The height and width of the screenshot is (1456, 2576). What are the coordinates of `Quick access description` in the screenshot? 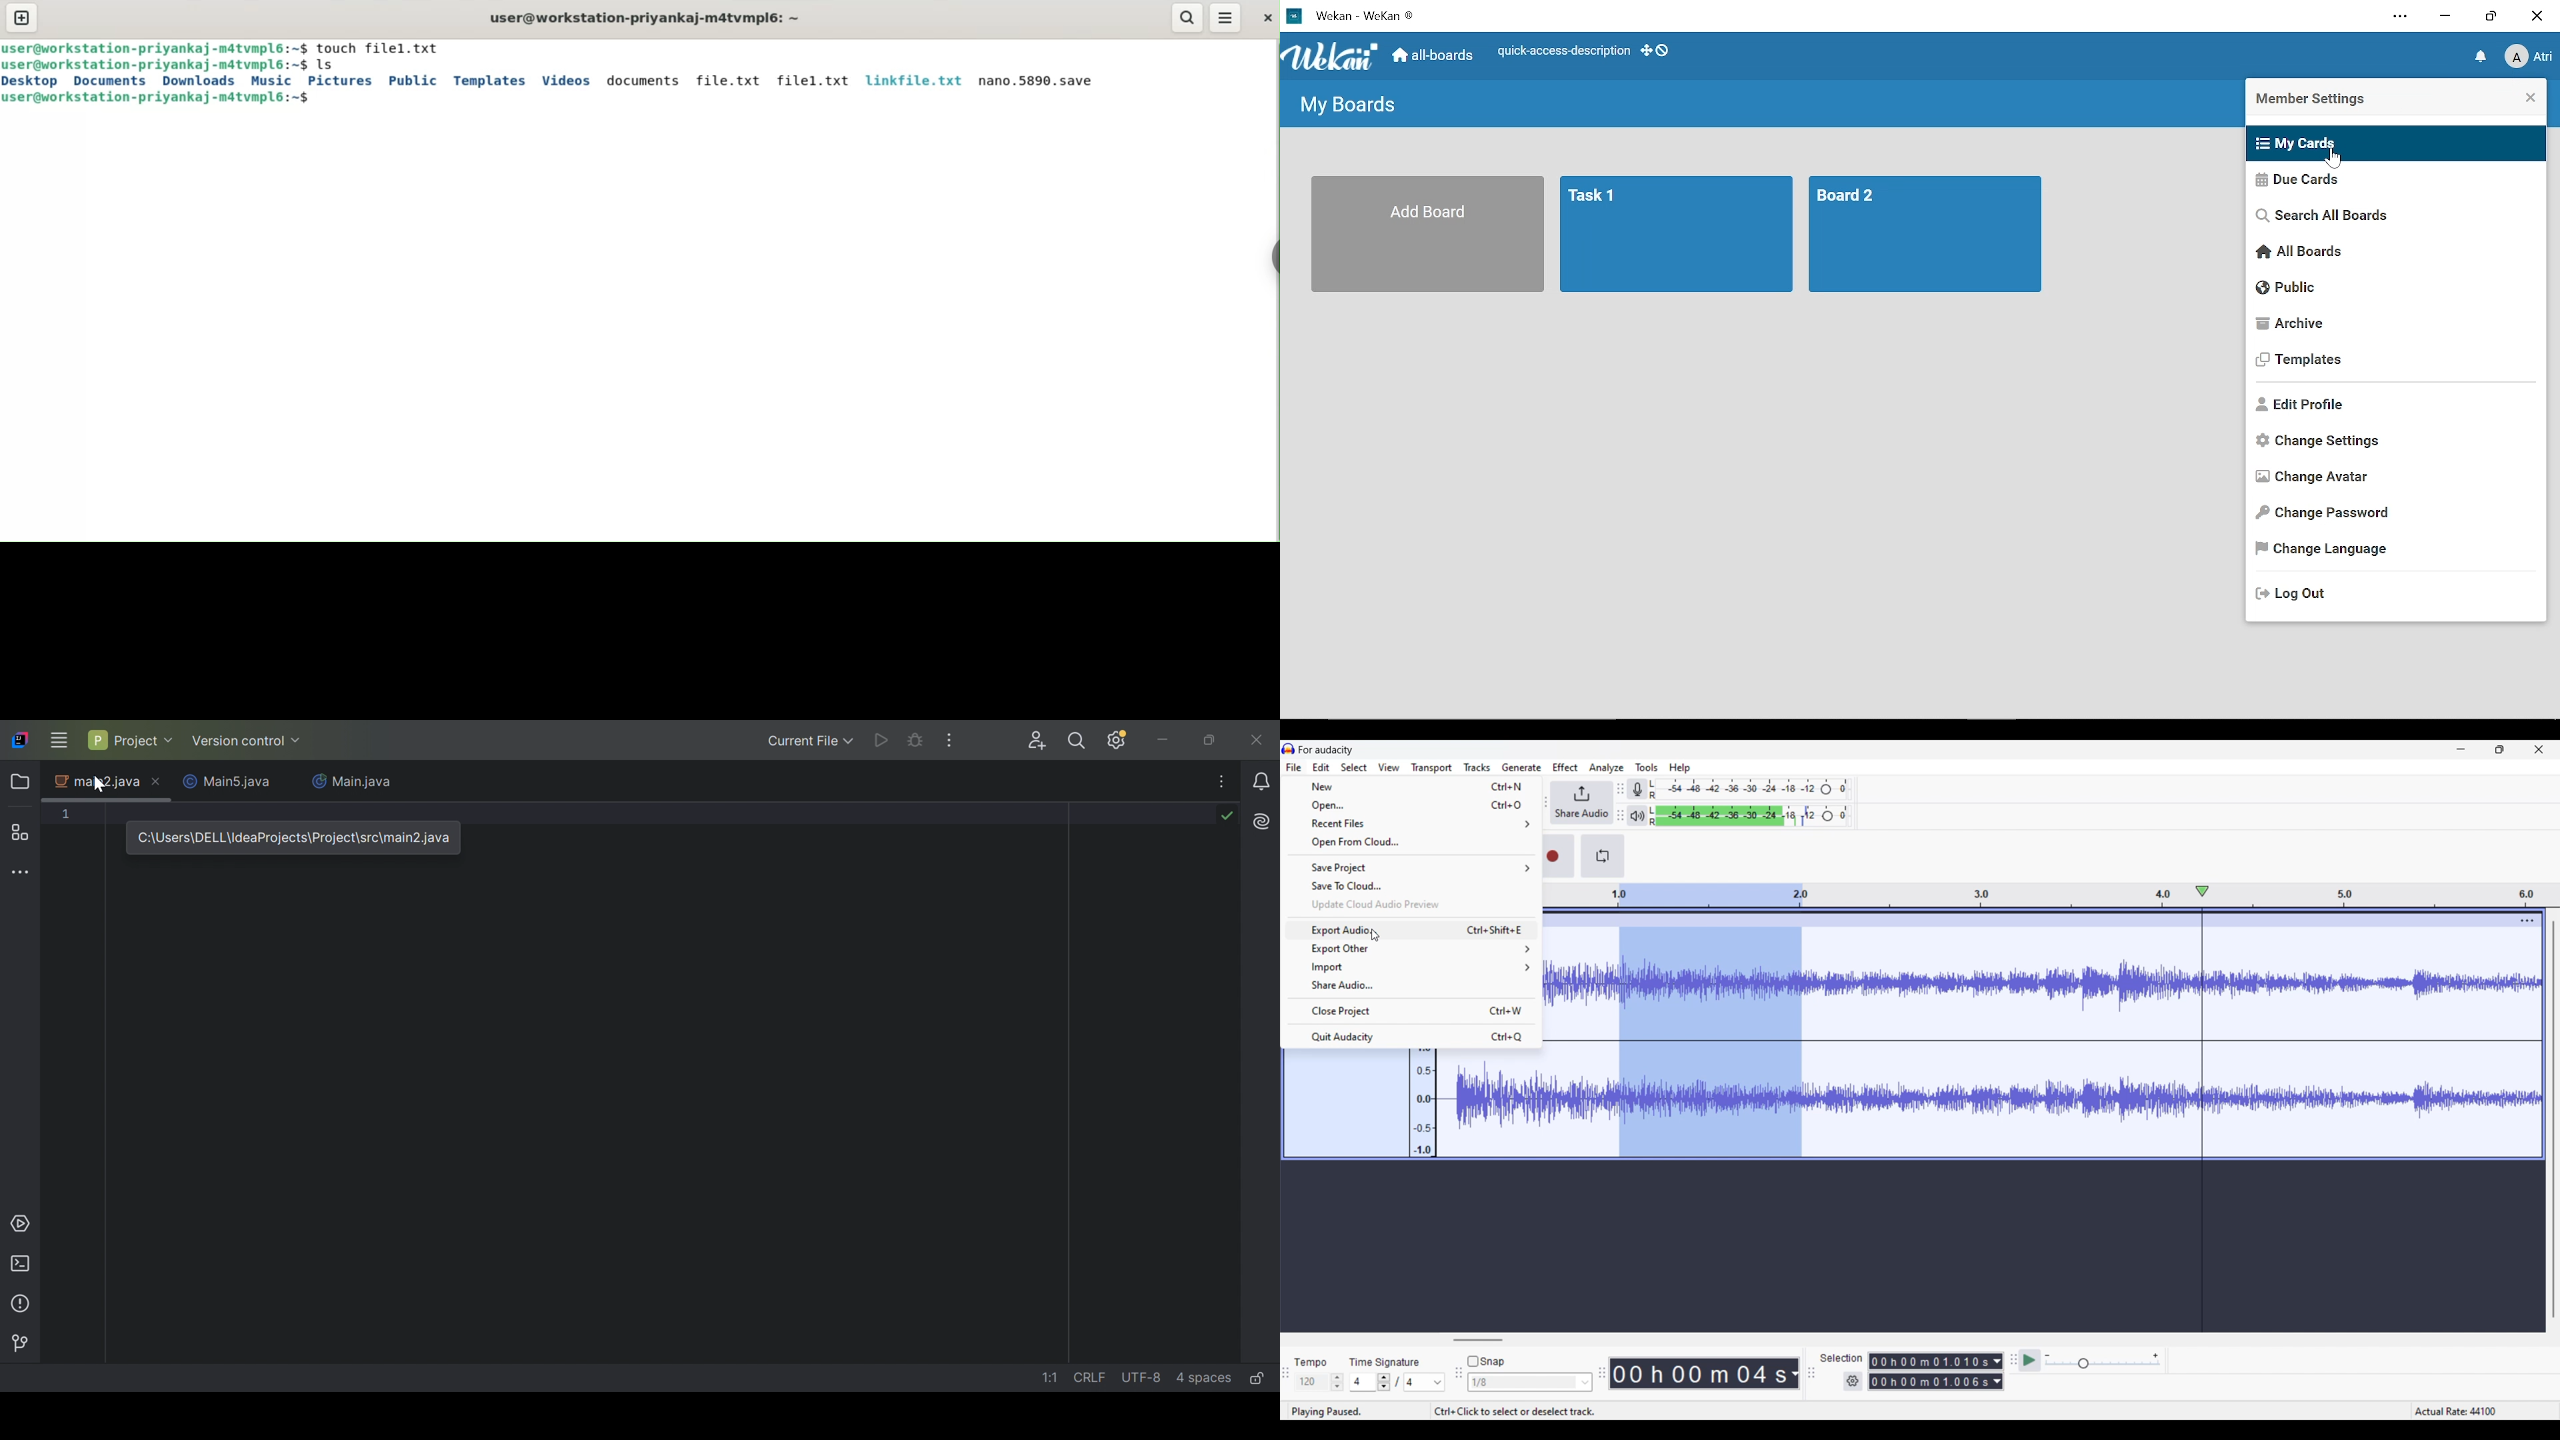 It's located at (1558, 53).